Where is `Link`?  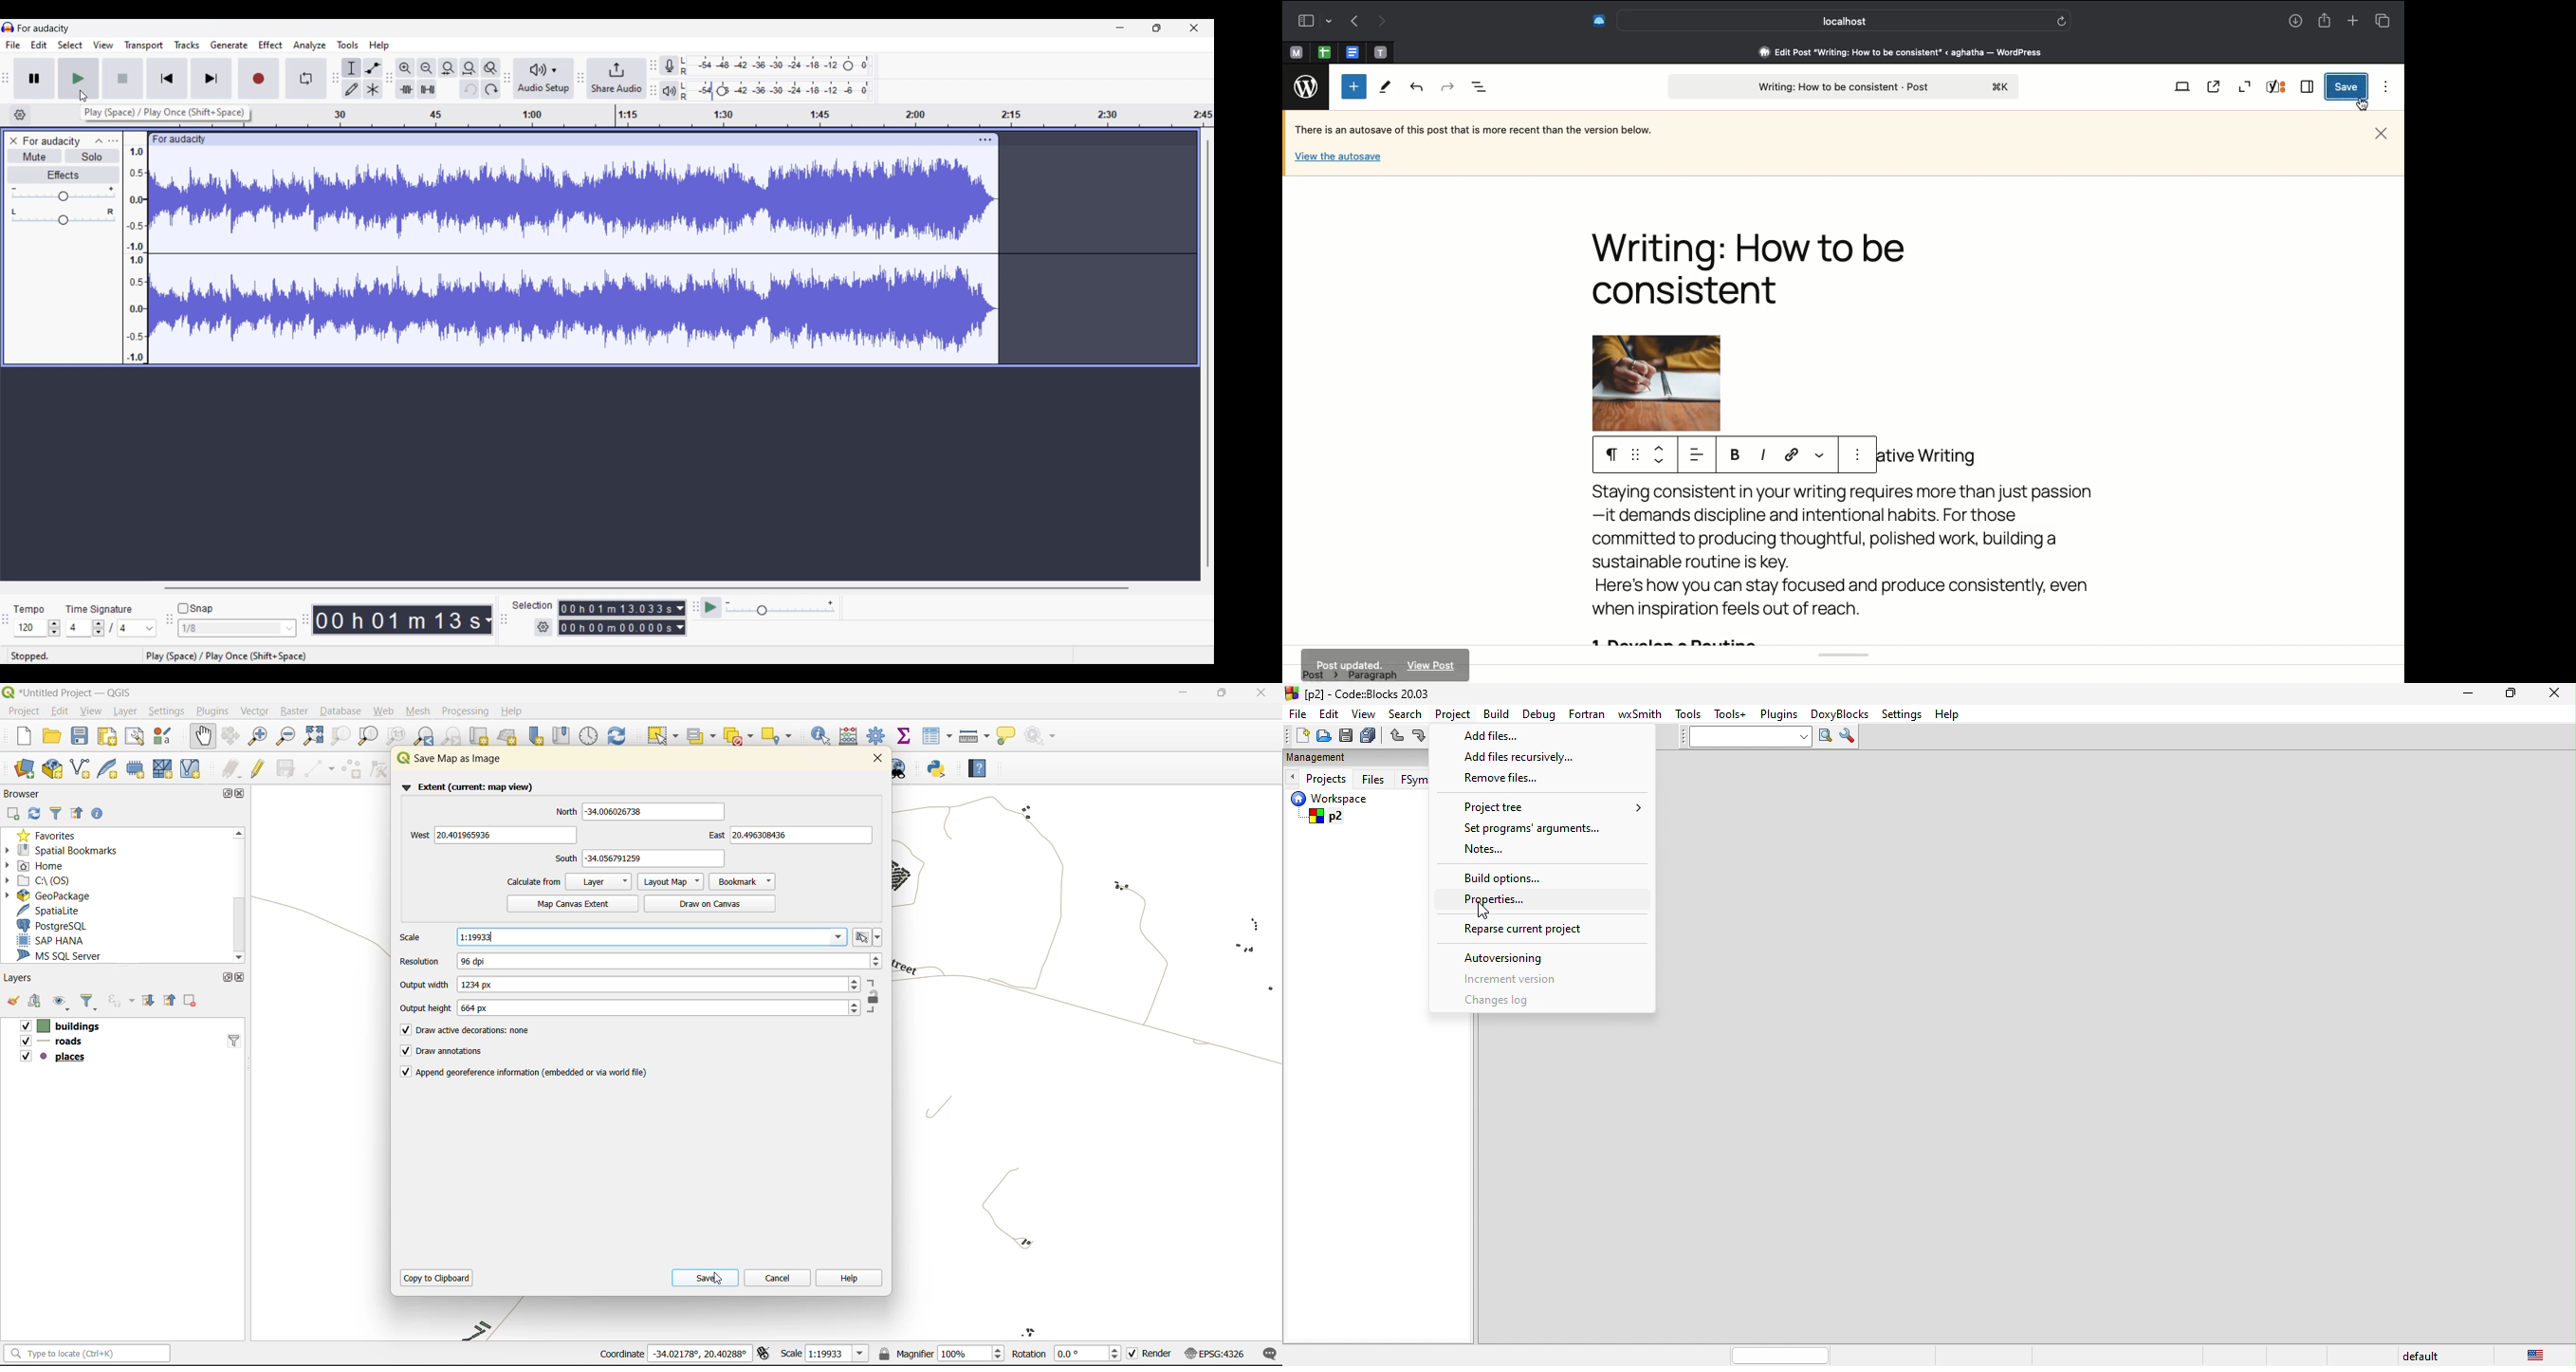
Link is located at coordinates (1794, 455).